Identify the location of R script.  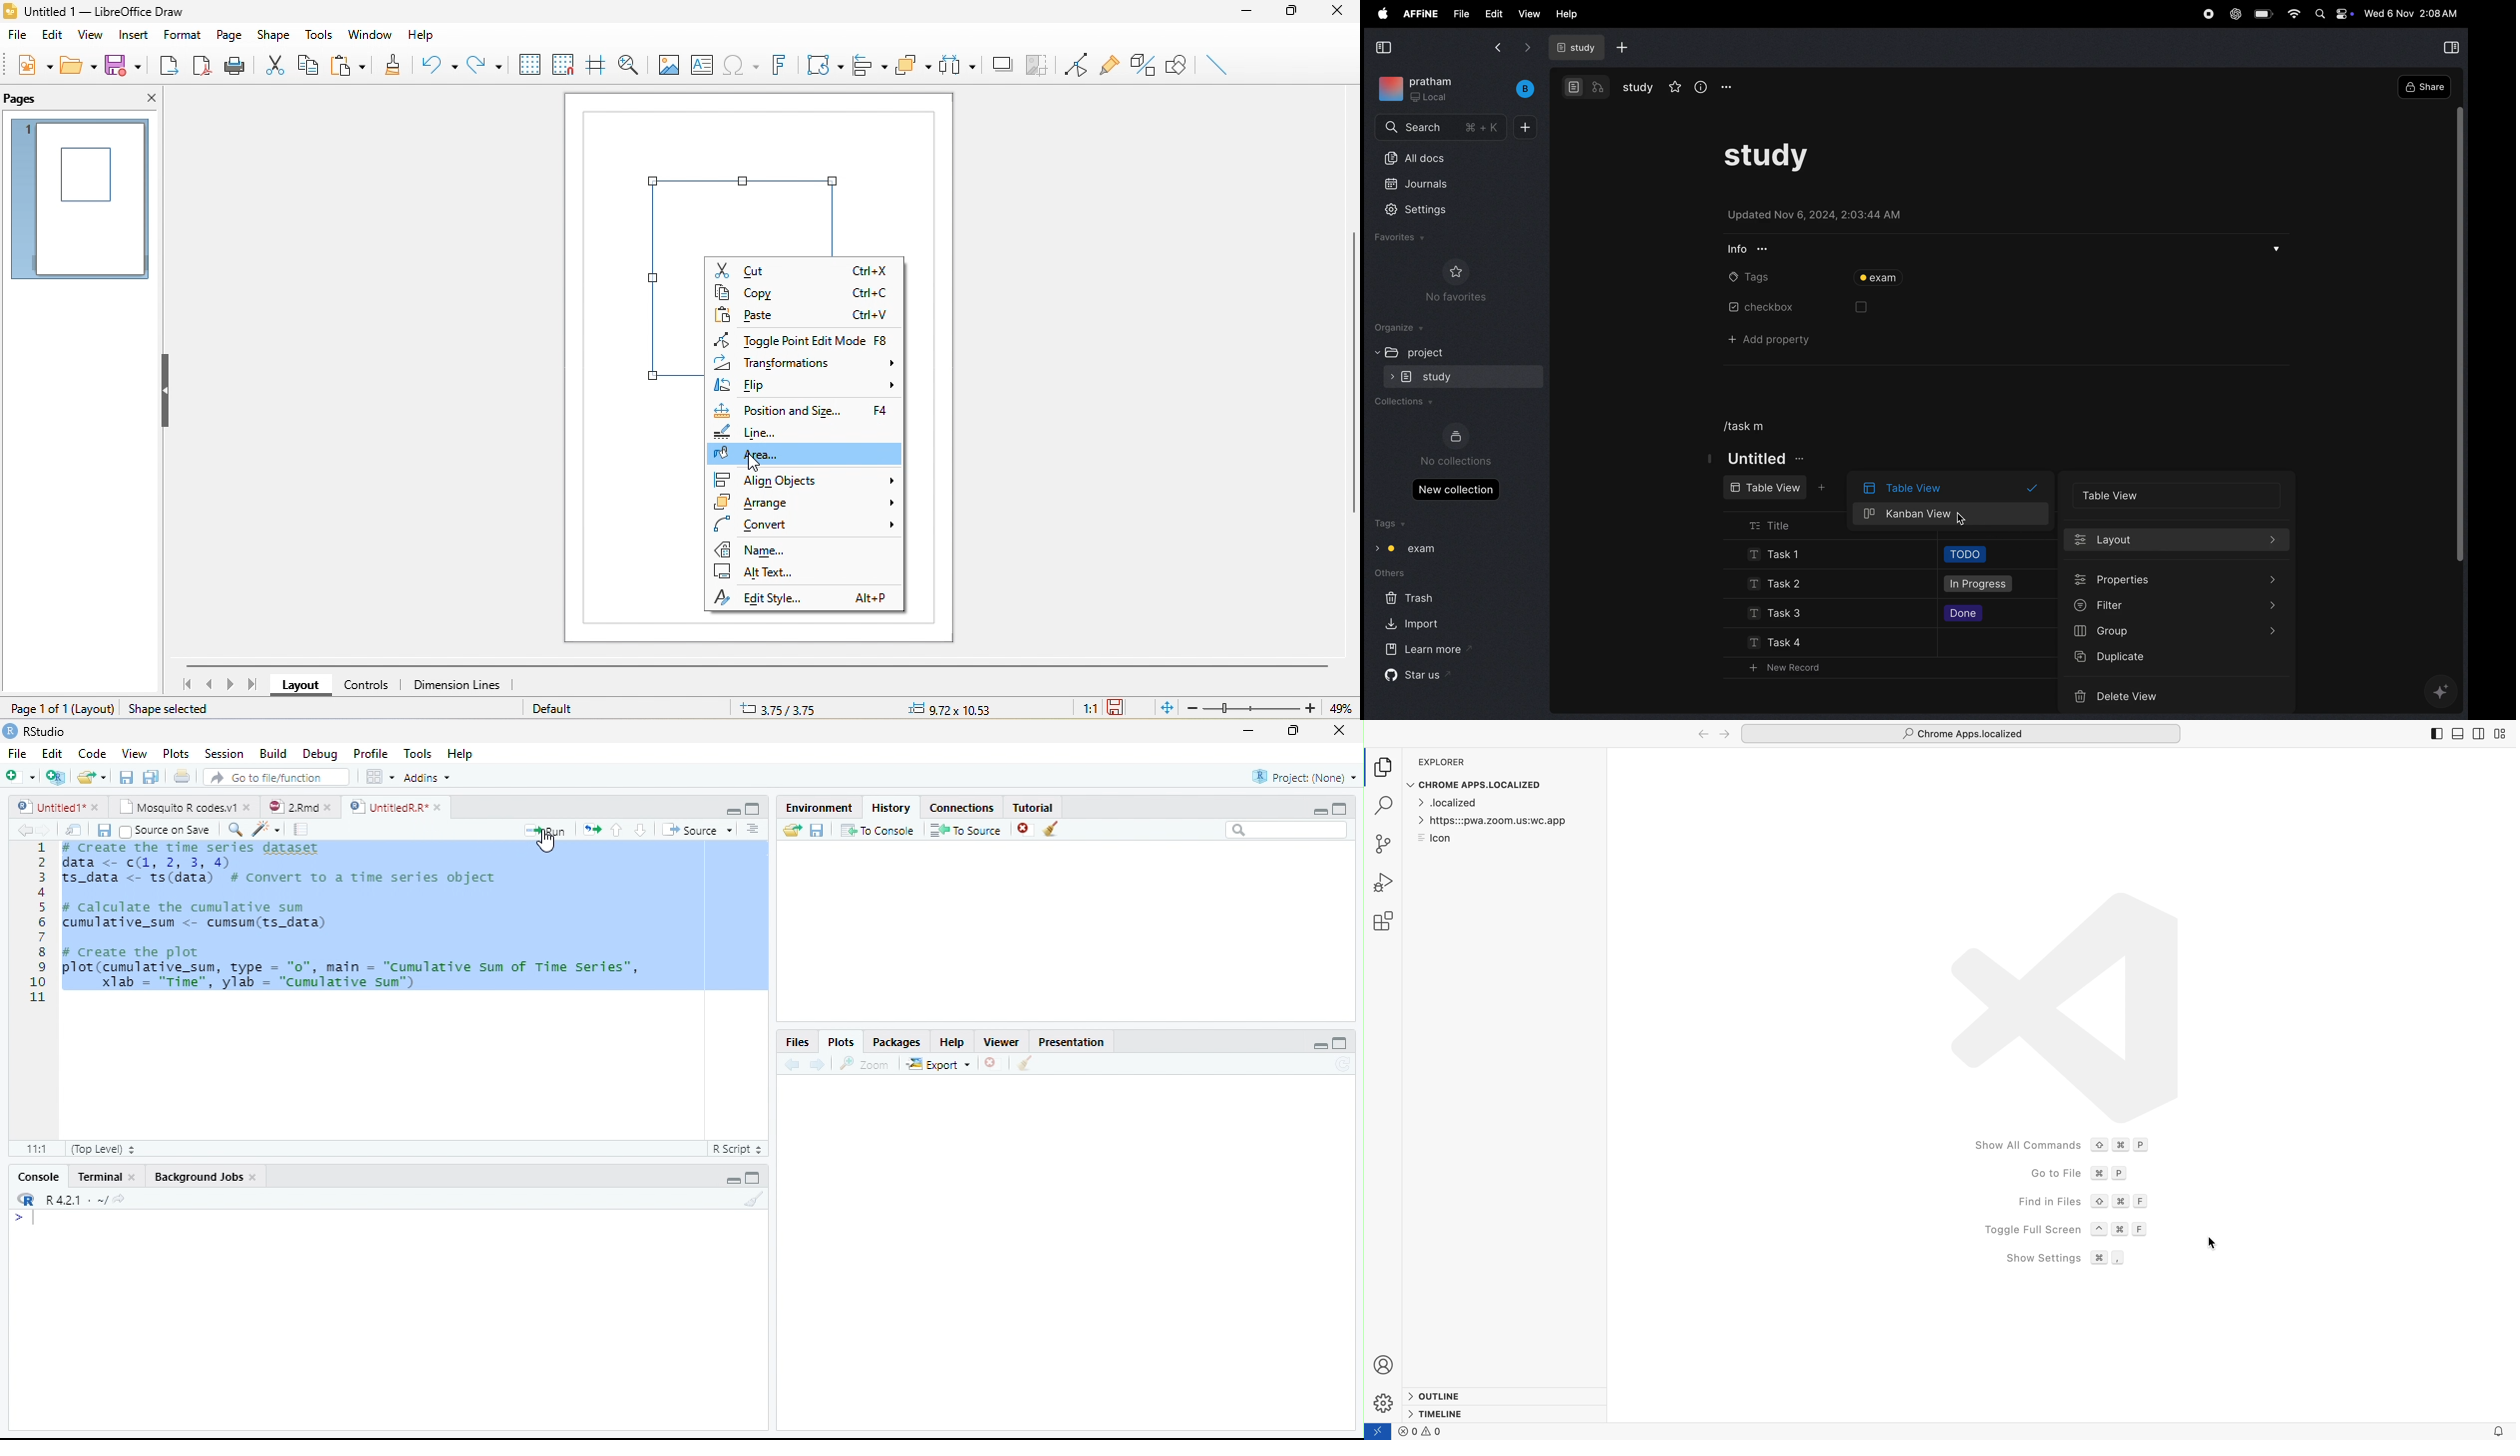
(740, 1149).